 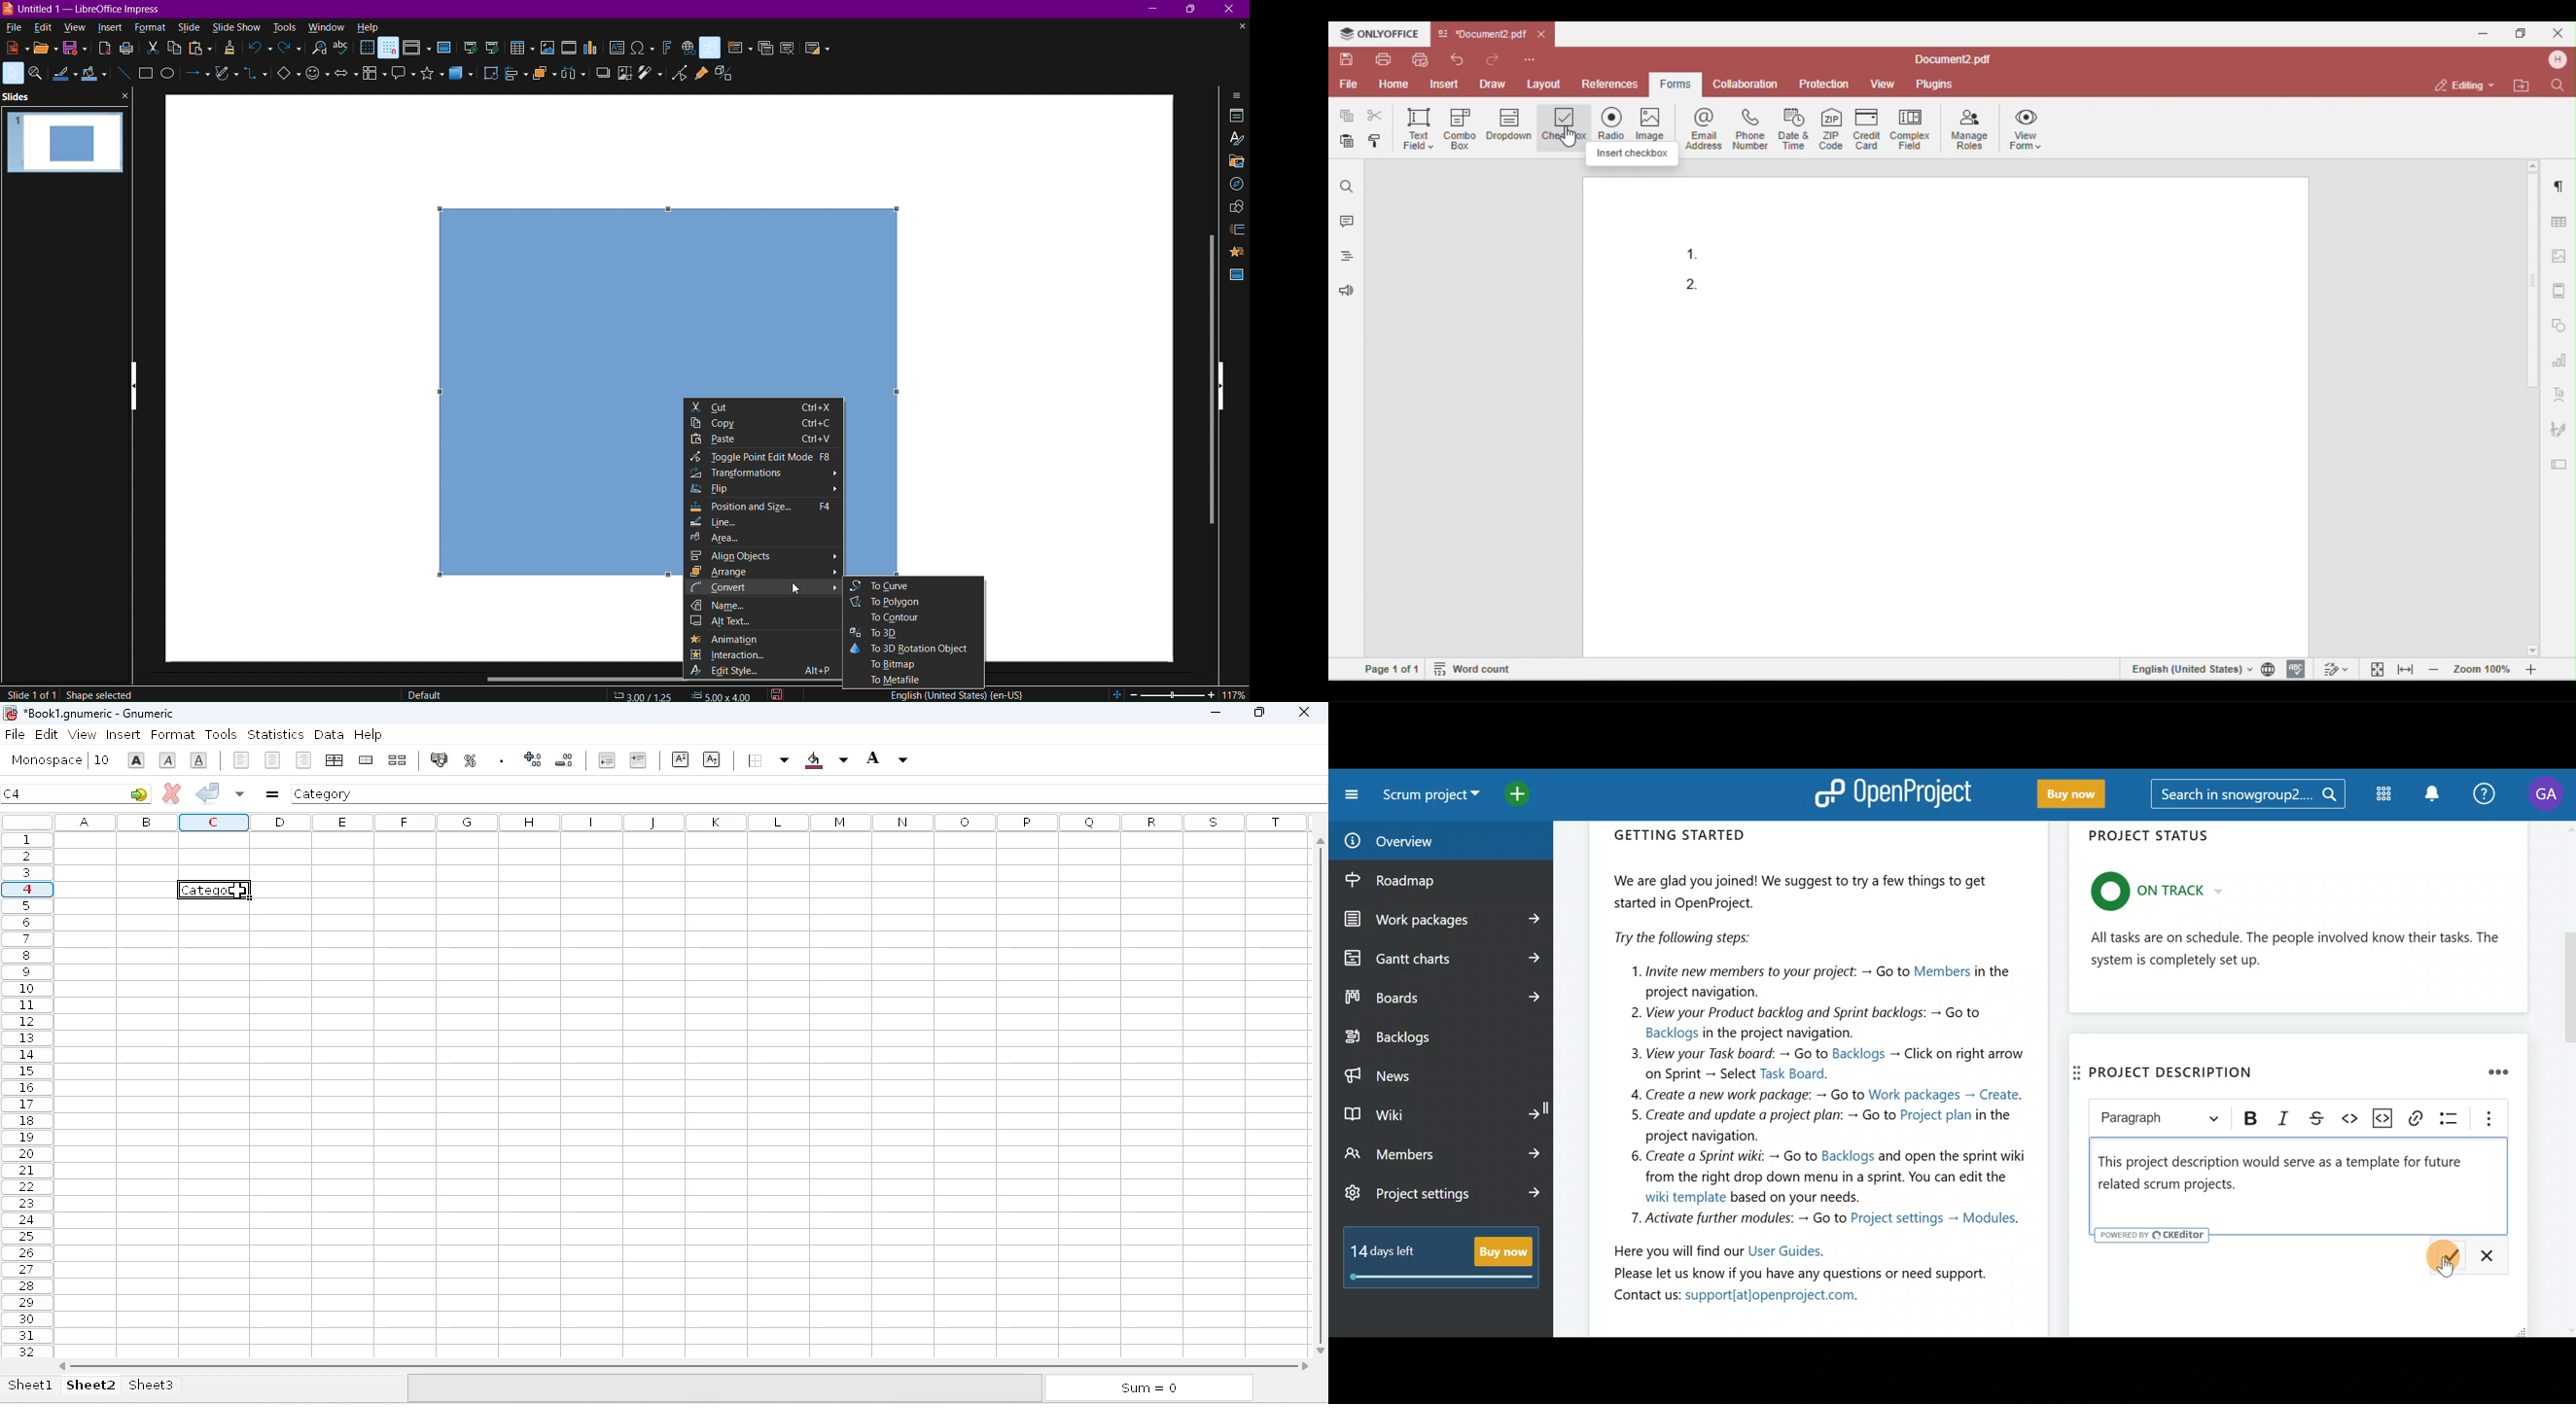 I want to click on format, so click(x=154, y=27).